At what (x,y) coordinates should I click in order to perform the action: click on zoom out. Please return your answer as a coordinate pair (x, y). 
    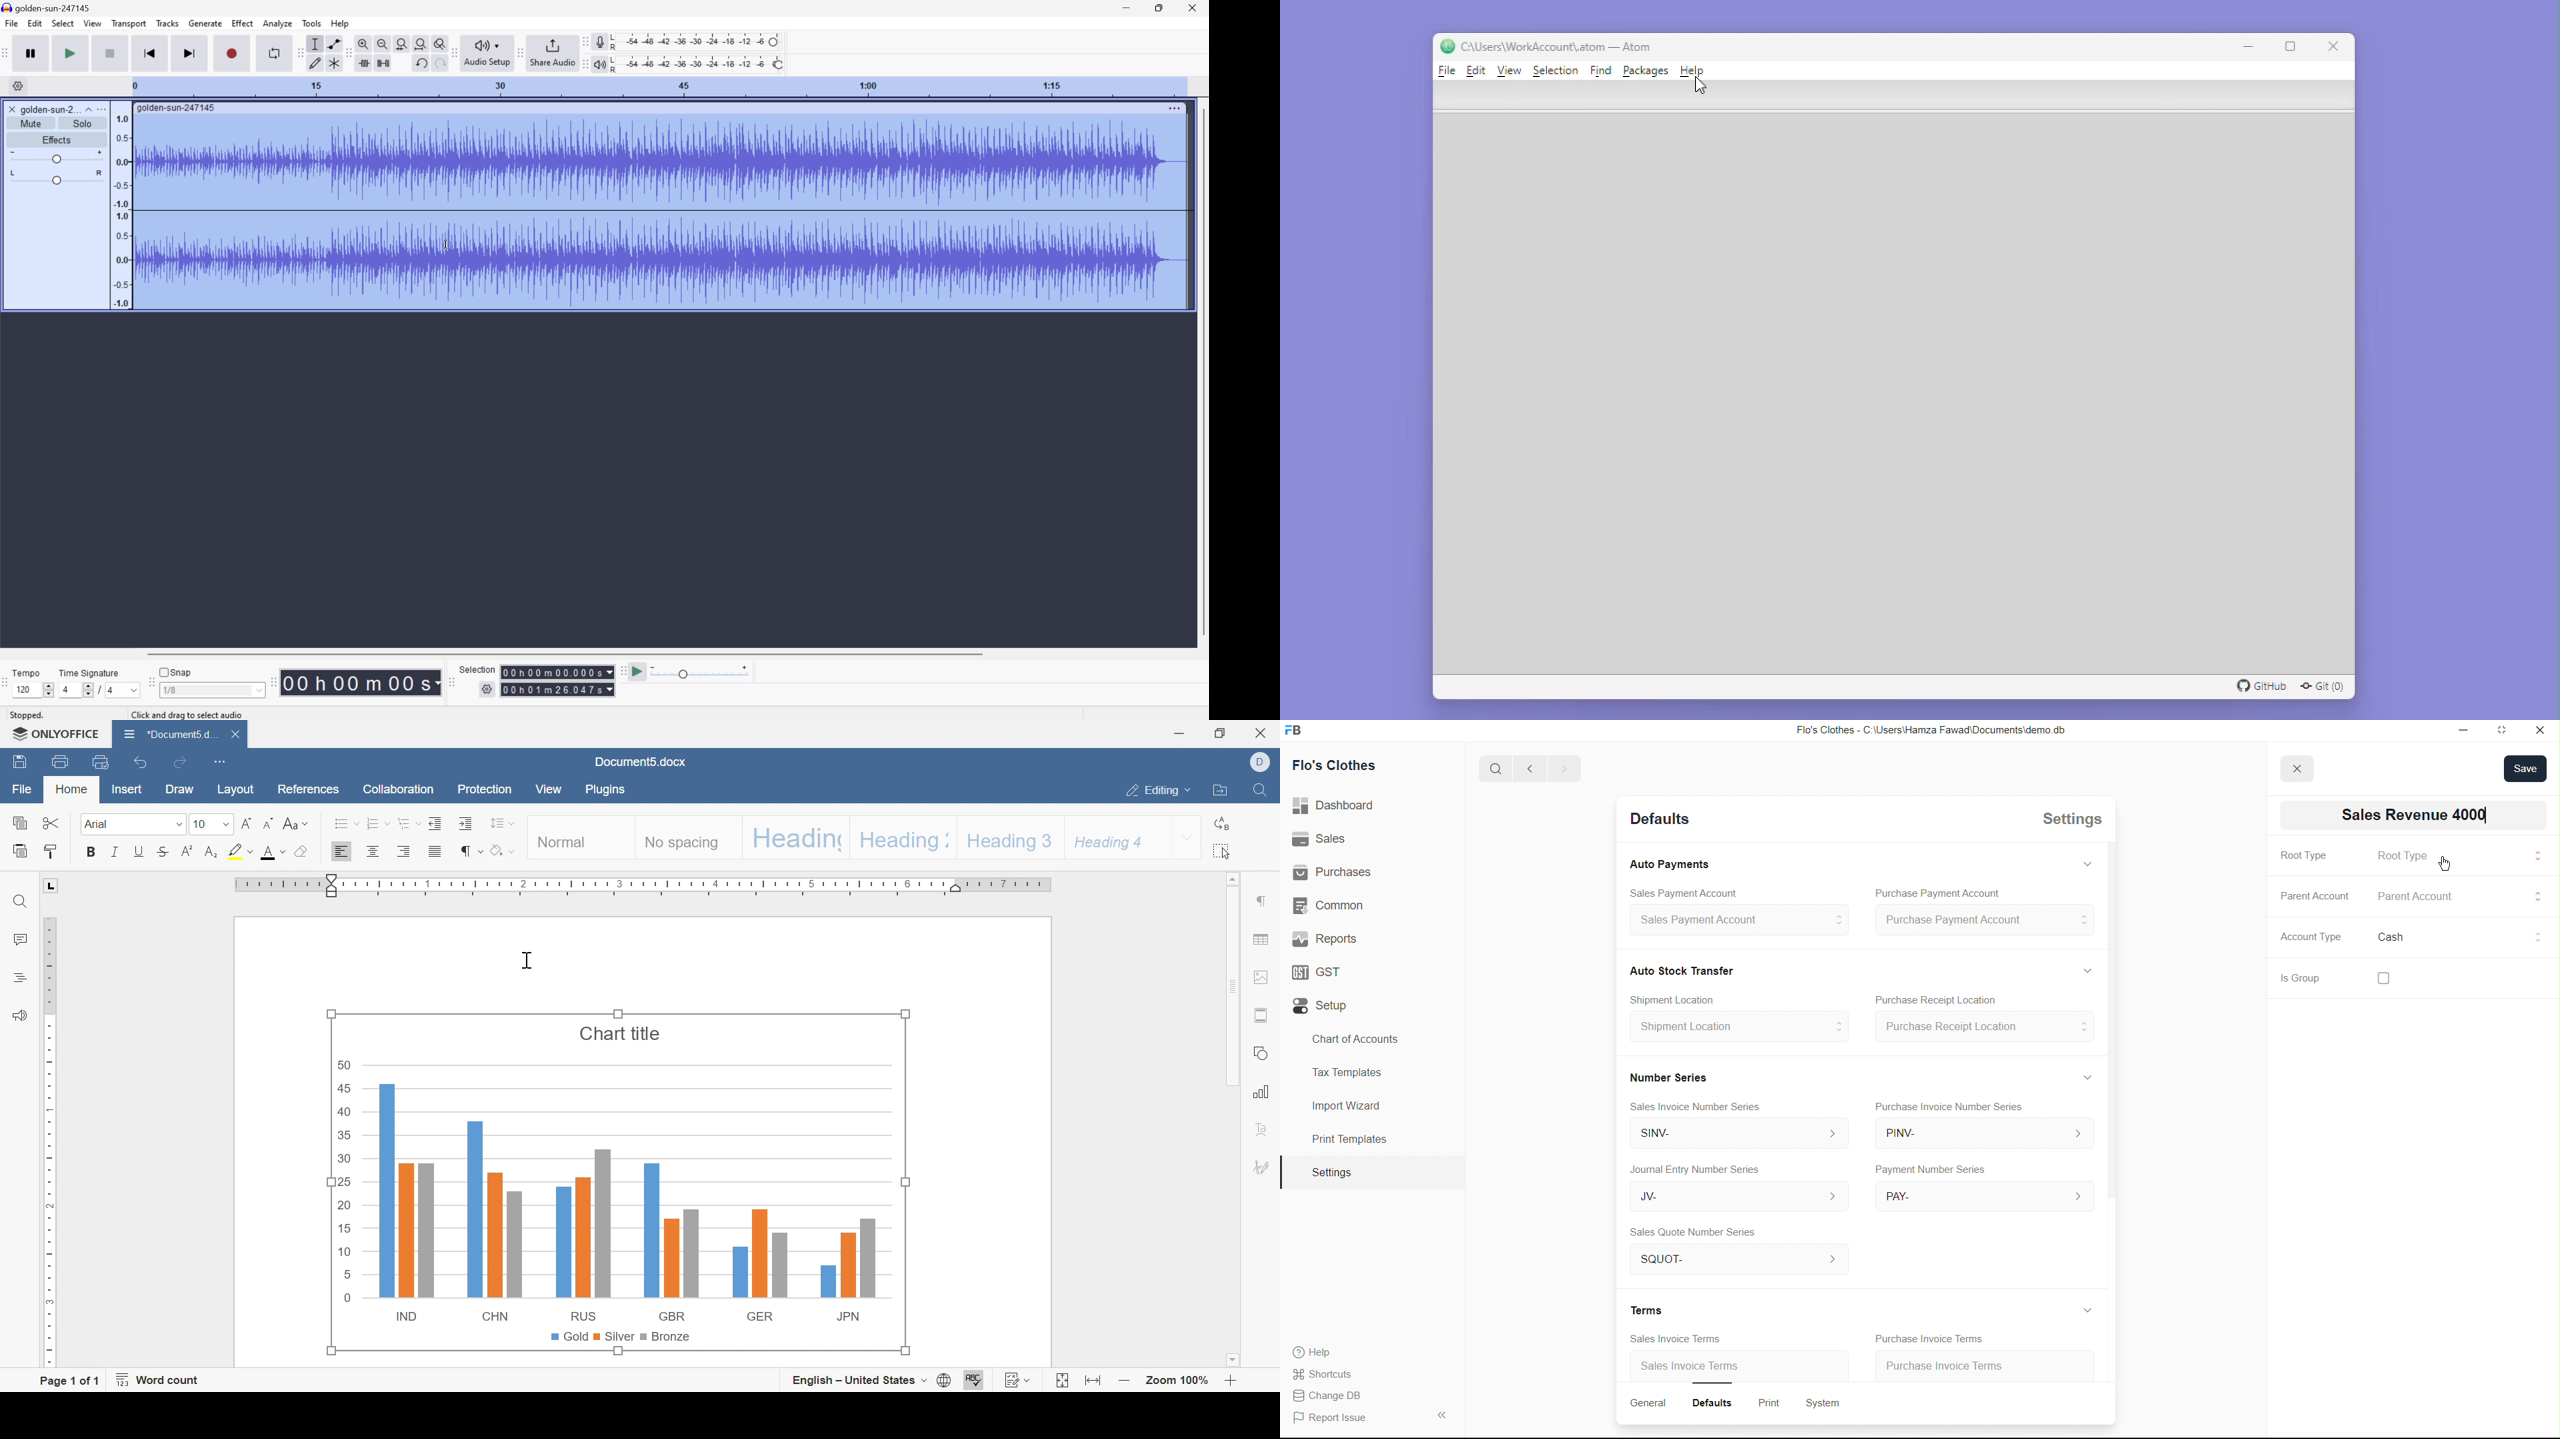
    Looking at the image, I should click on (1125, 1381).